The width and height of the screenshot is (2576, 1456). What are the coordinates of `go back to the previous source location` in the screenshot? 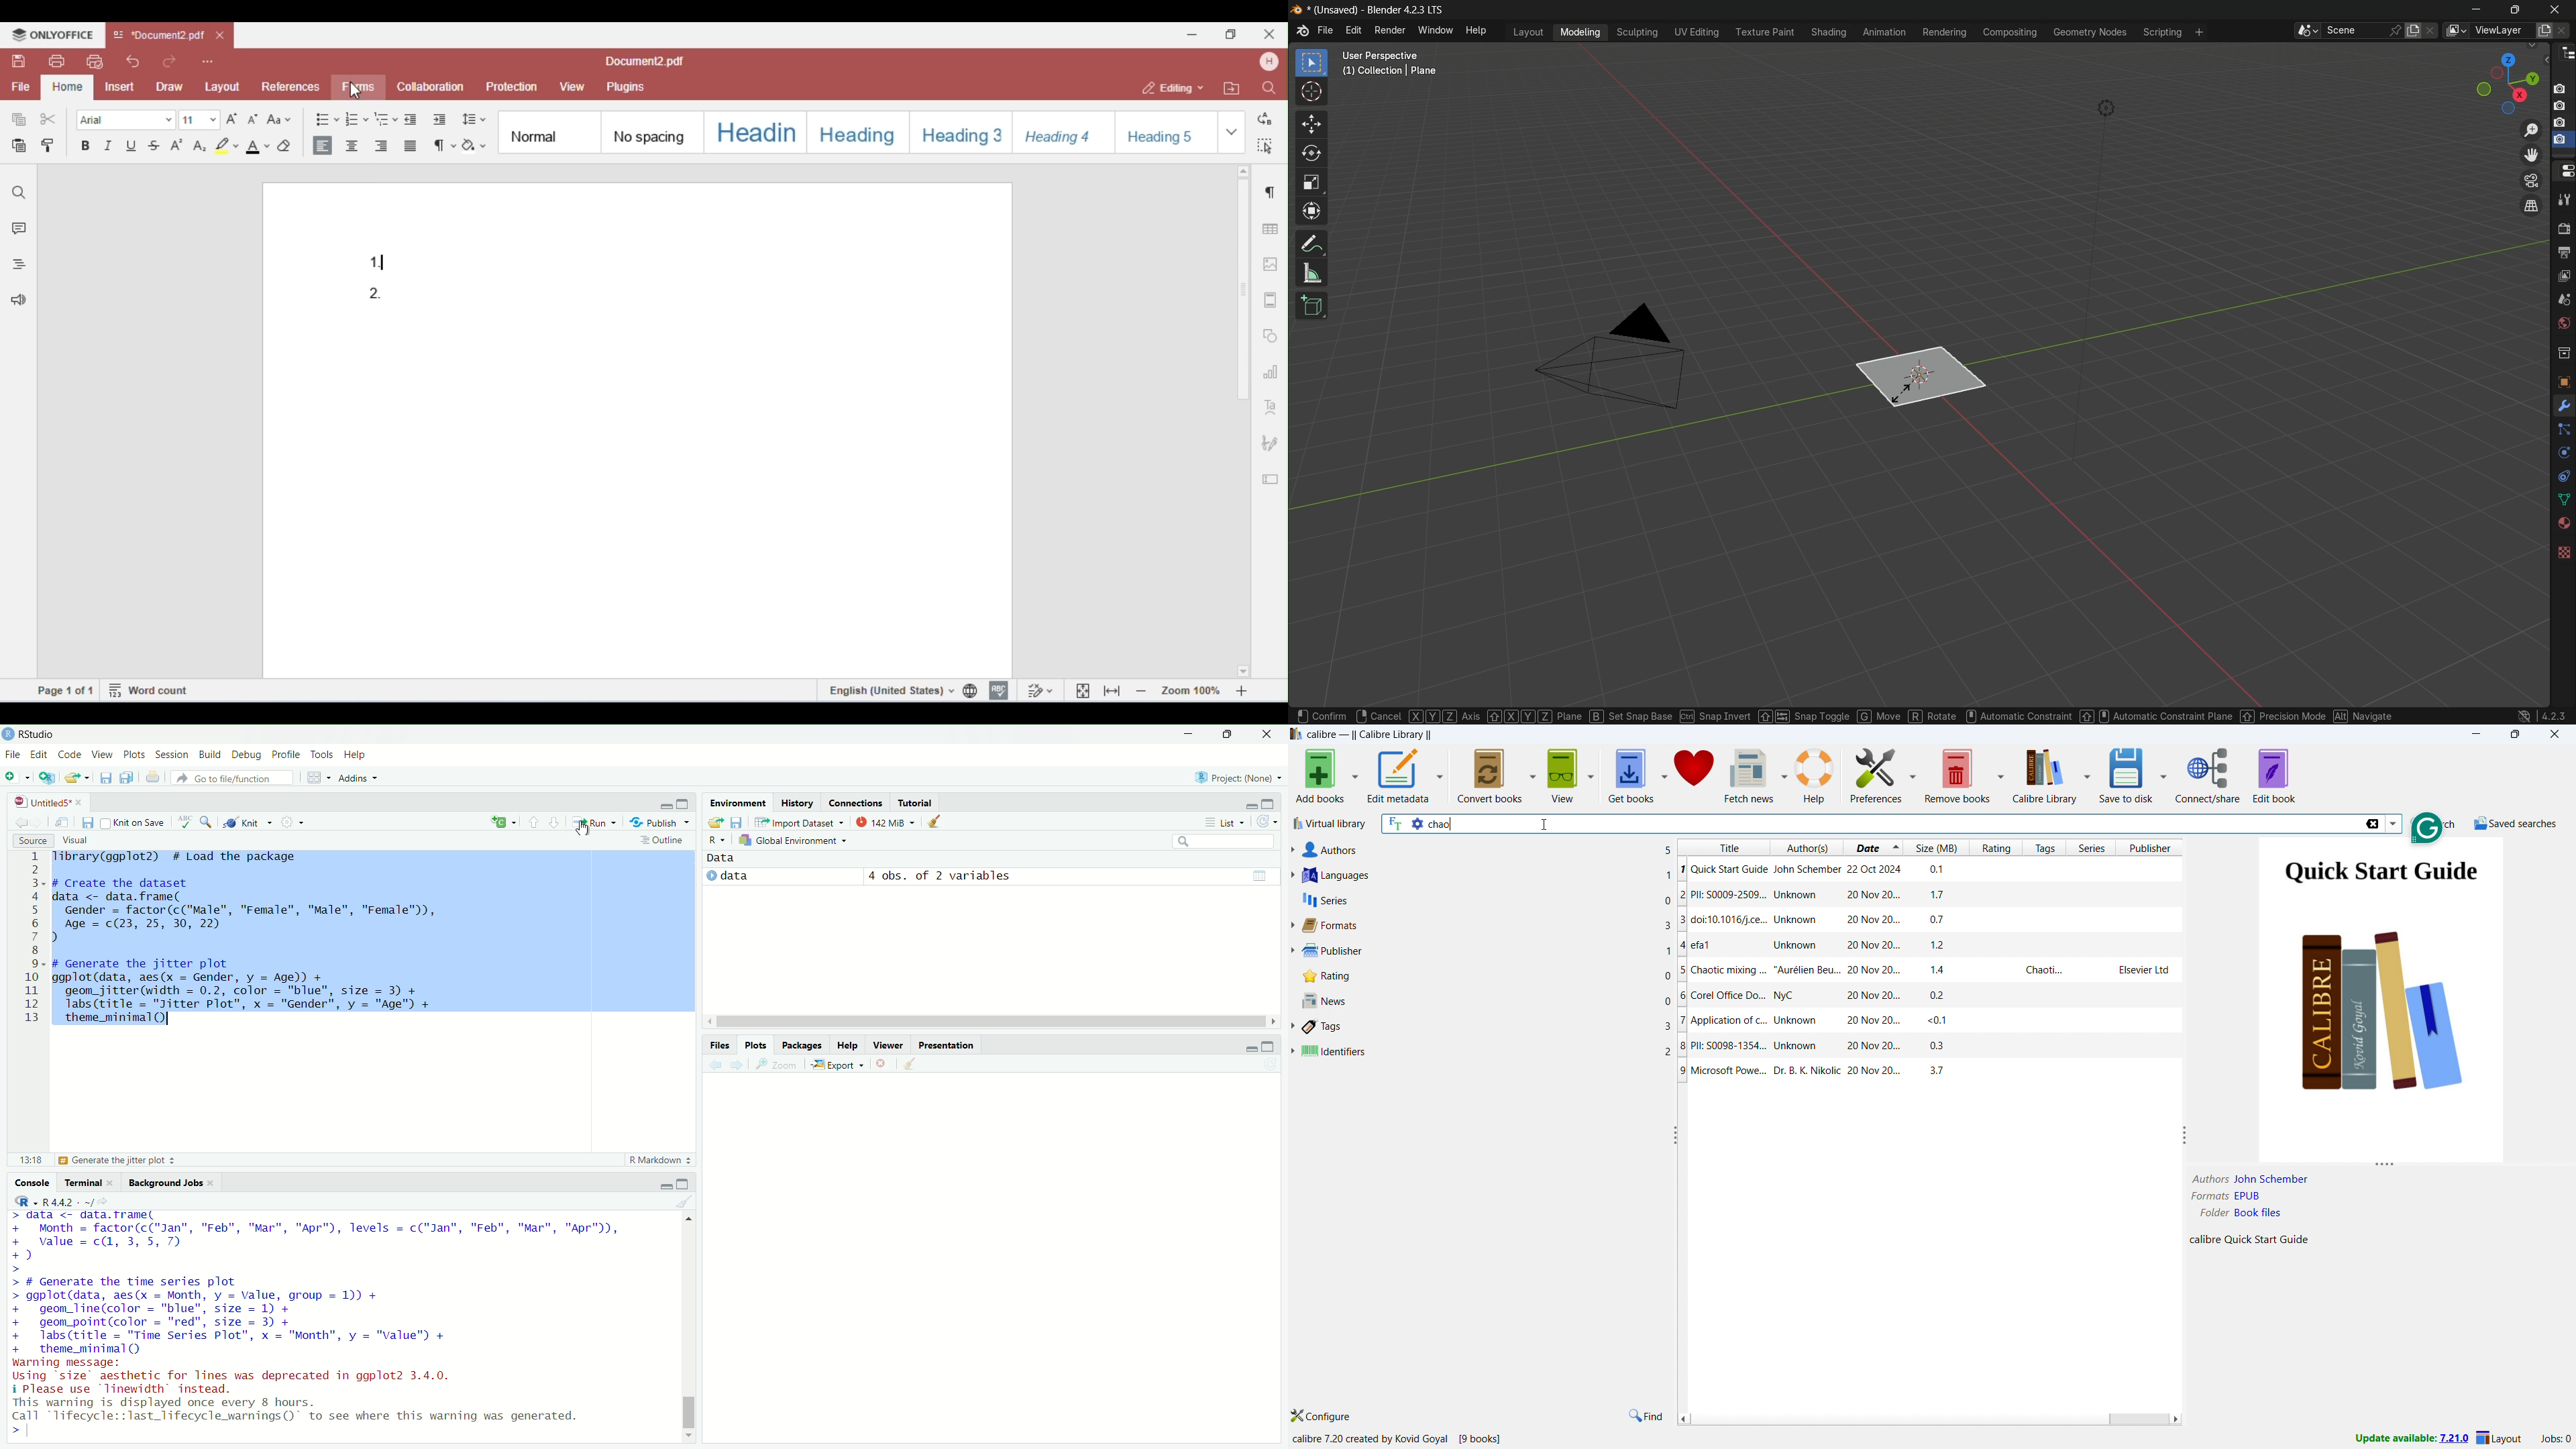 It's located at (15, 820).